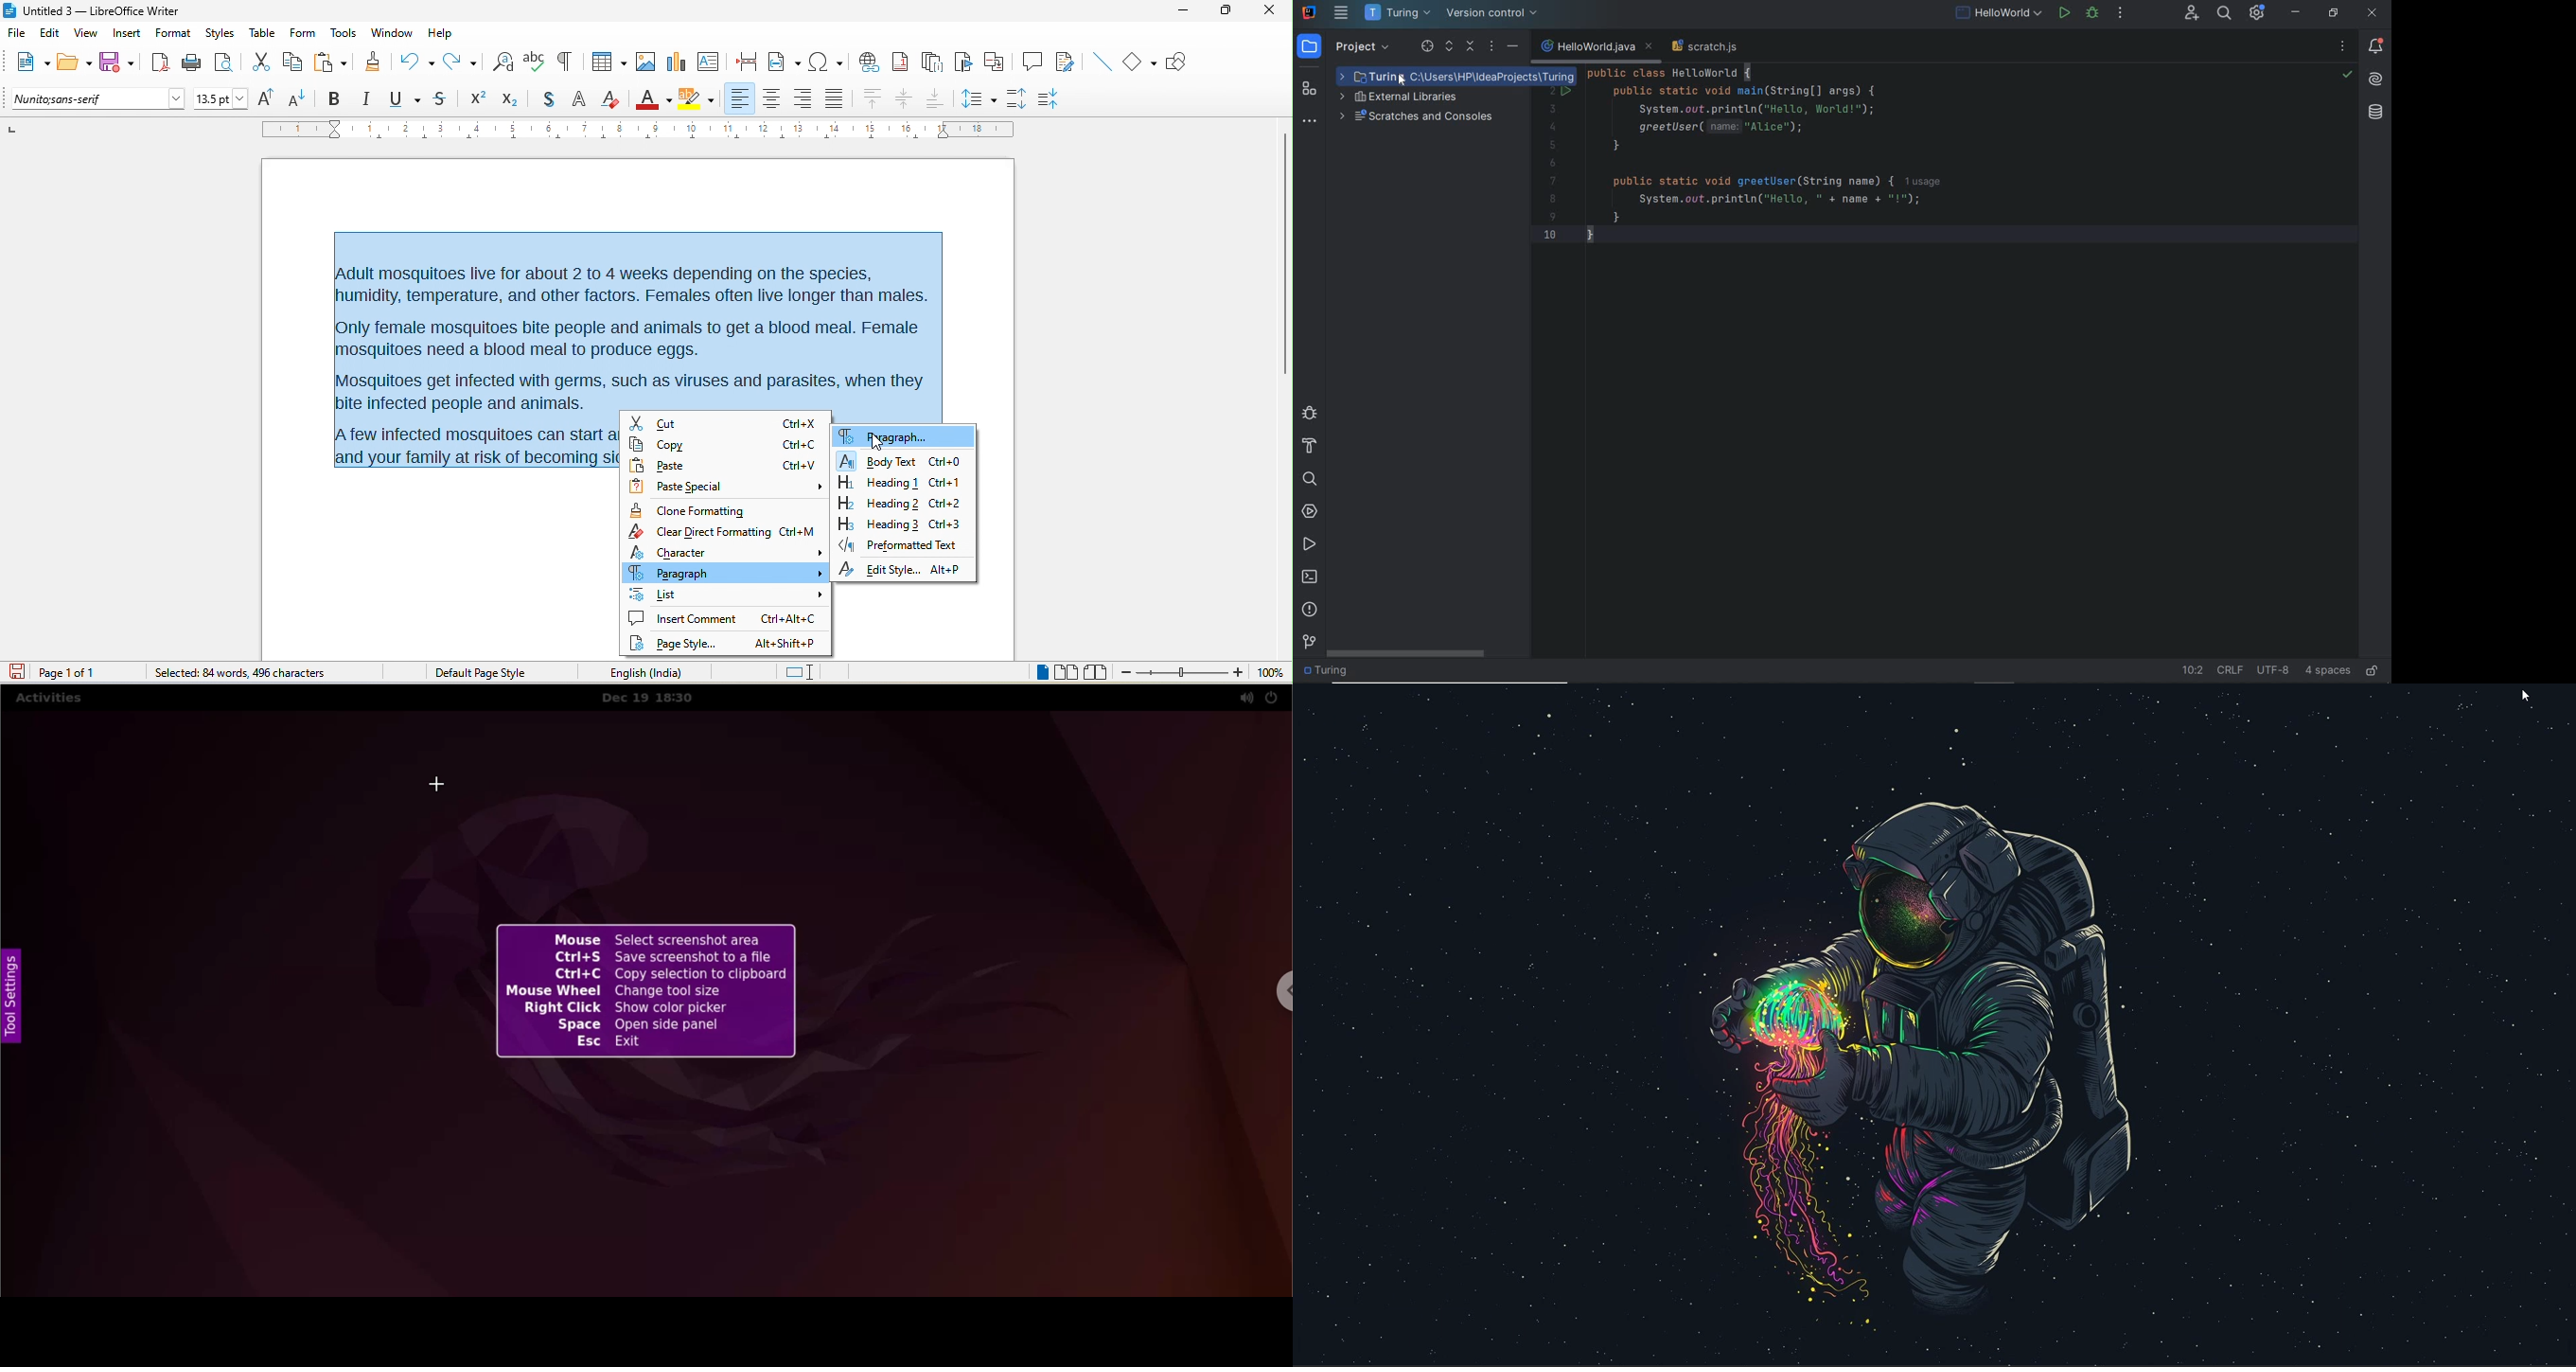 Image resolution: width=2576 pixels, height=1372 pixels. What do you see at coordinates (787, 644) in the screenshot?
I see `shortcut key` at bounding box center [787, 644].